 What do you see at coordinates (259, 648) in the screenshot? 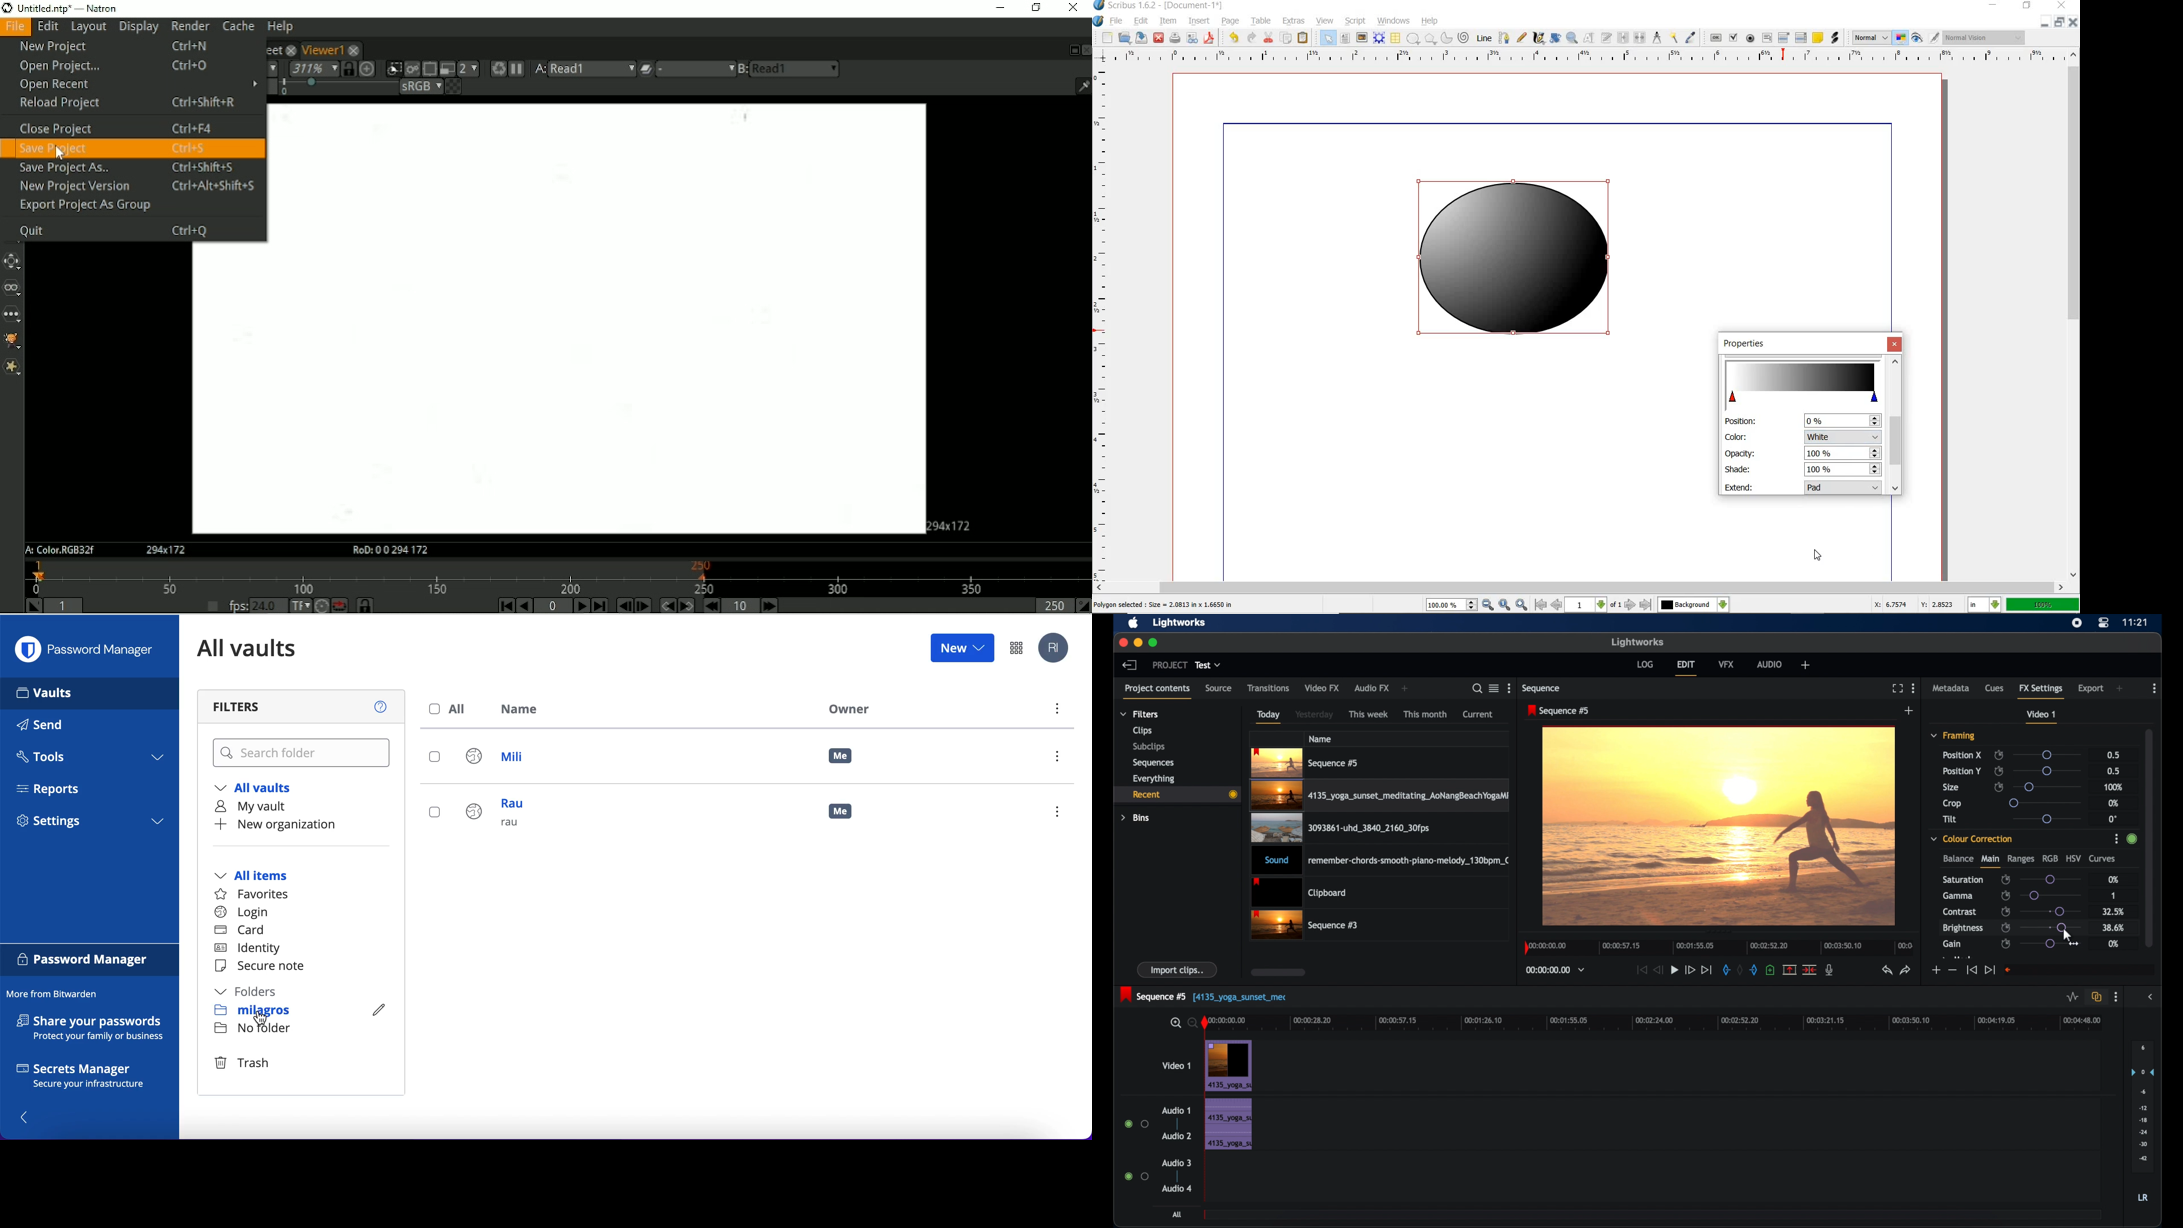
I see `all vaults` at bounding box center [259, 648].